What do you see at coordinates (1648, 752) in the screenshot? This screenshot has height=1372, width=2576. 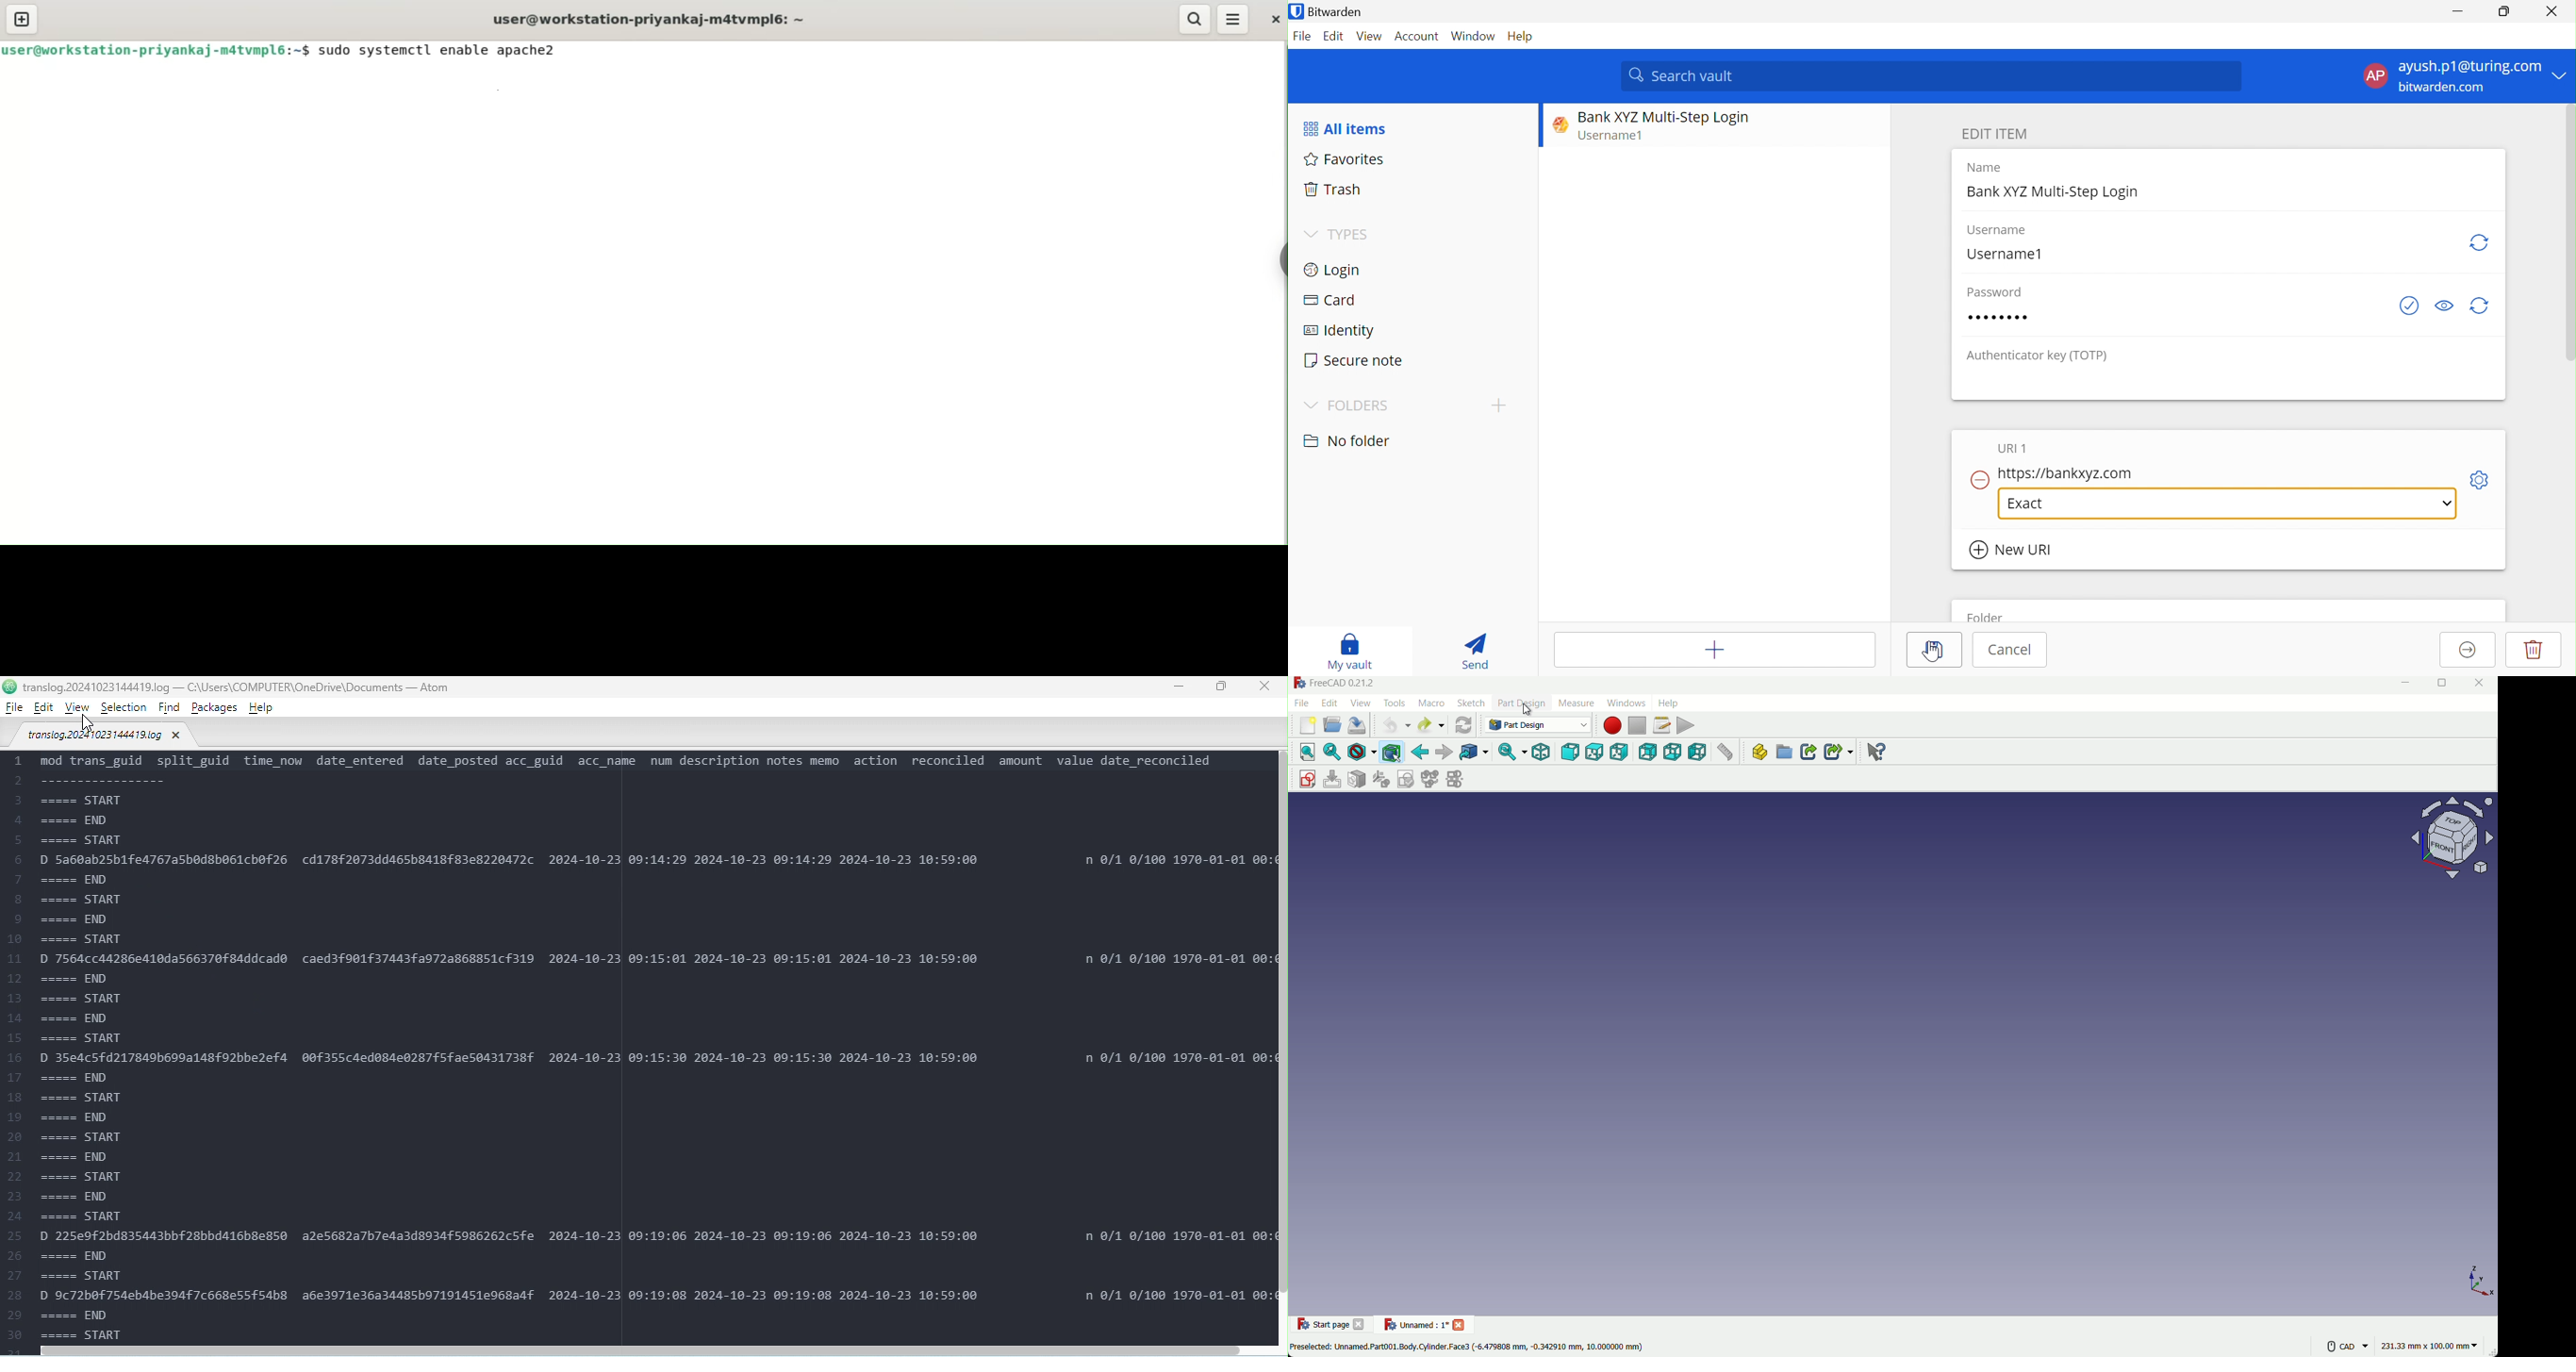 I see `back view` at bounding box center [1648, 752].